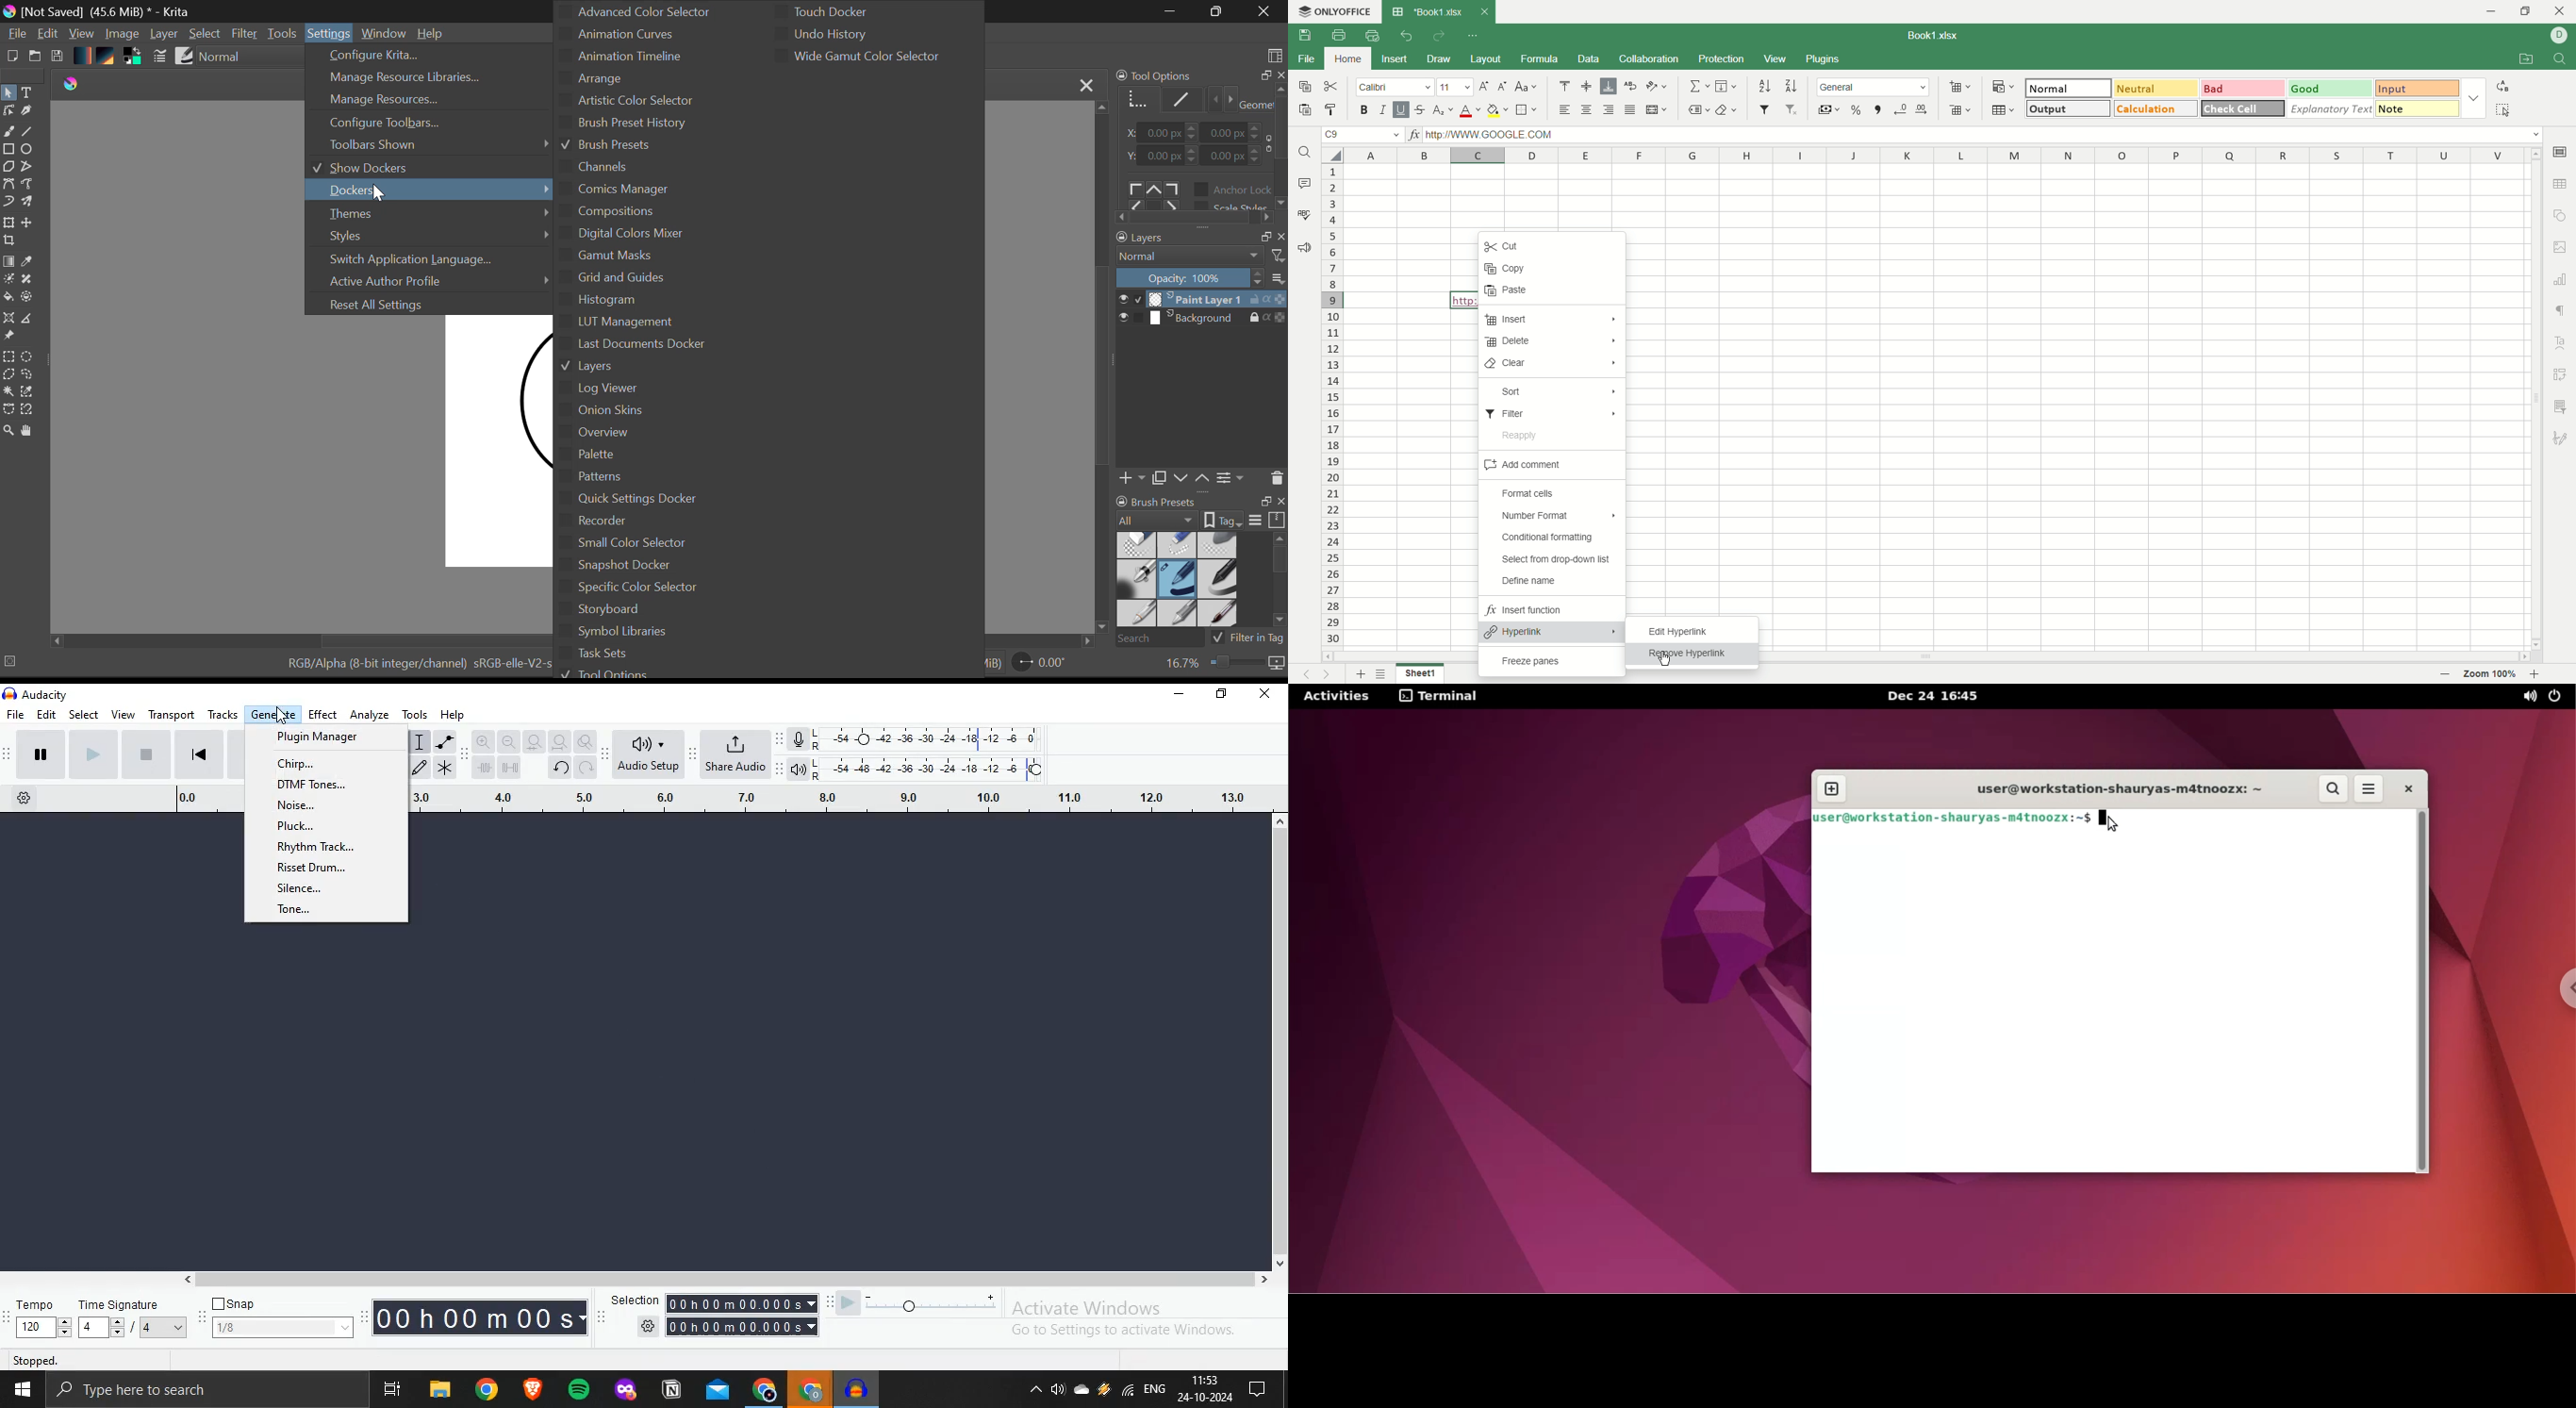 The width and height of the screenshot is (2576, 1428). What do you see at coordinates (1415, 136) in the screenshot?
I see `insert function` at bounding box center [1415, 136].